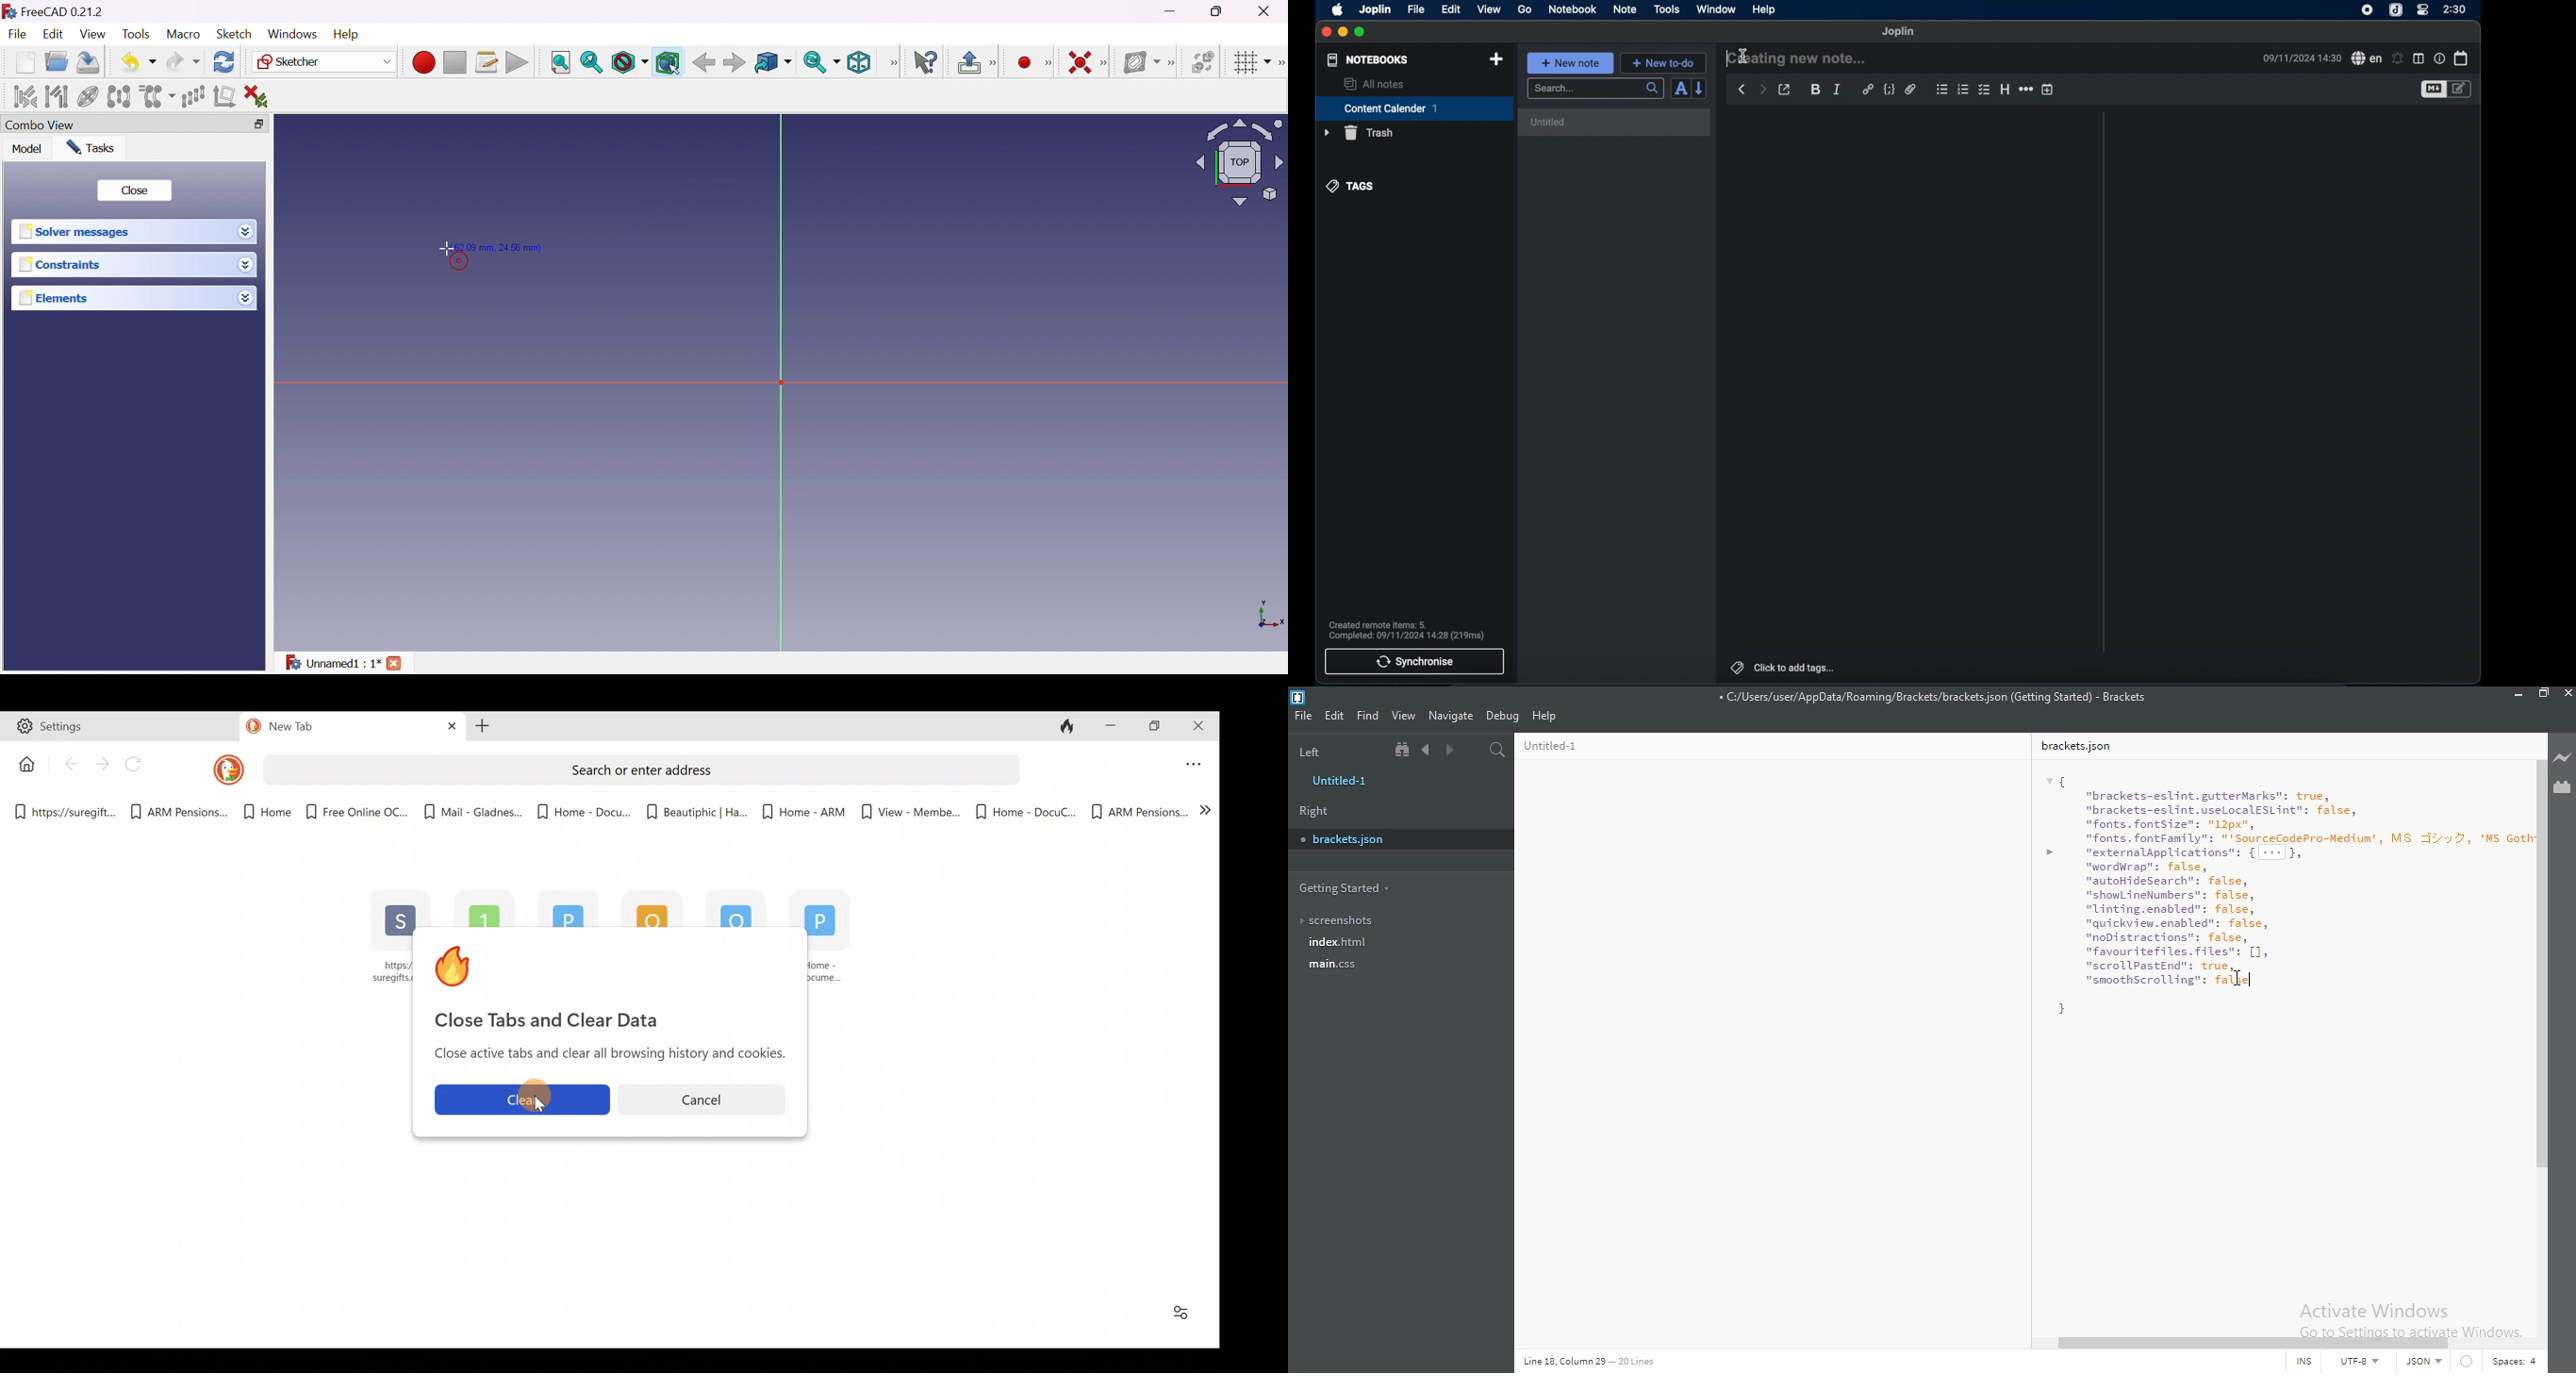 This screenshot has width=2576, height=1400. Describe the element at coordinates (423, 60) in the screenshot. I see `Macro recording...` at that location.